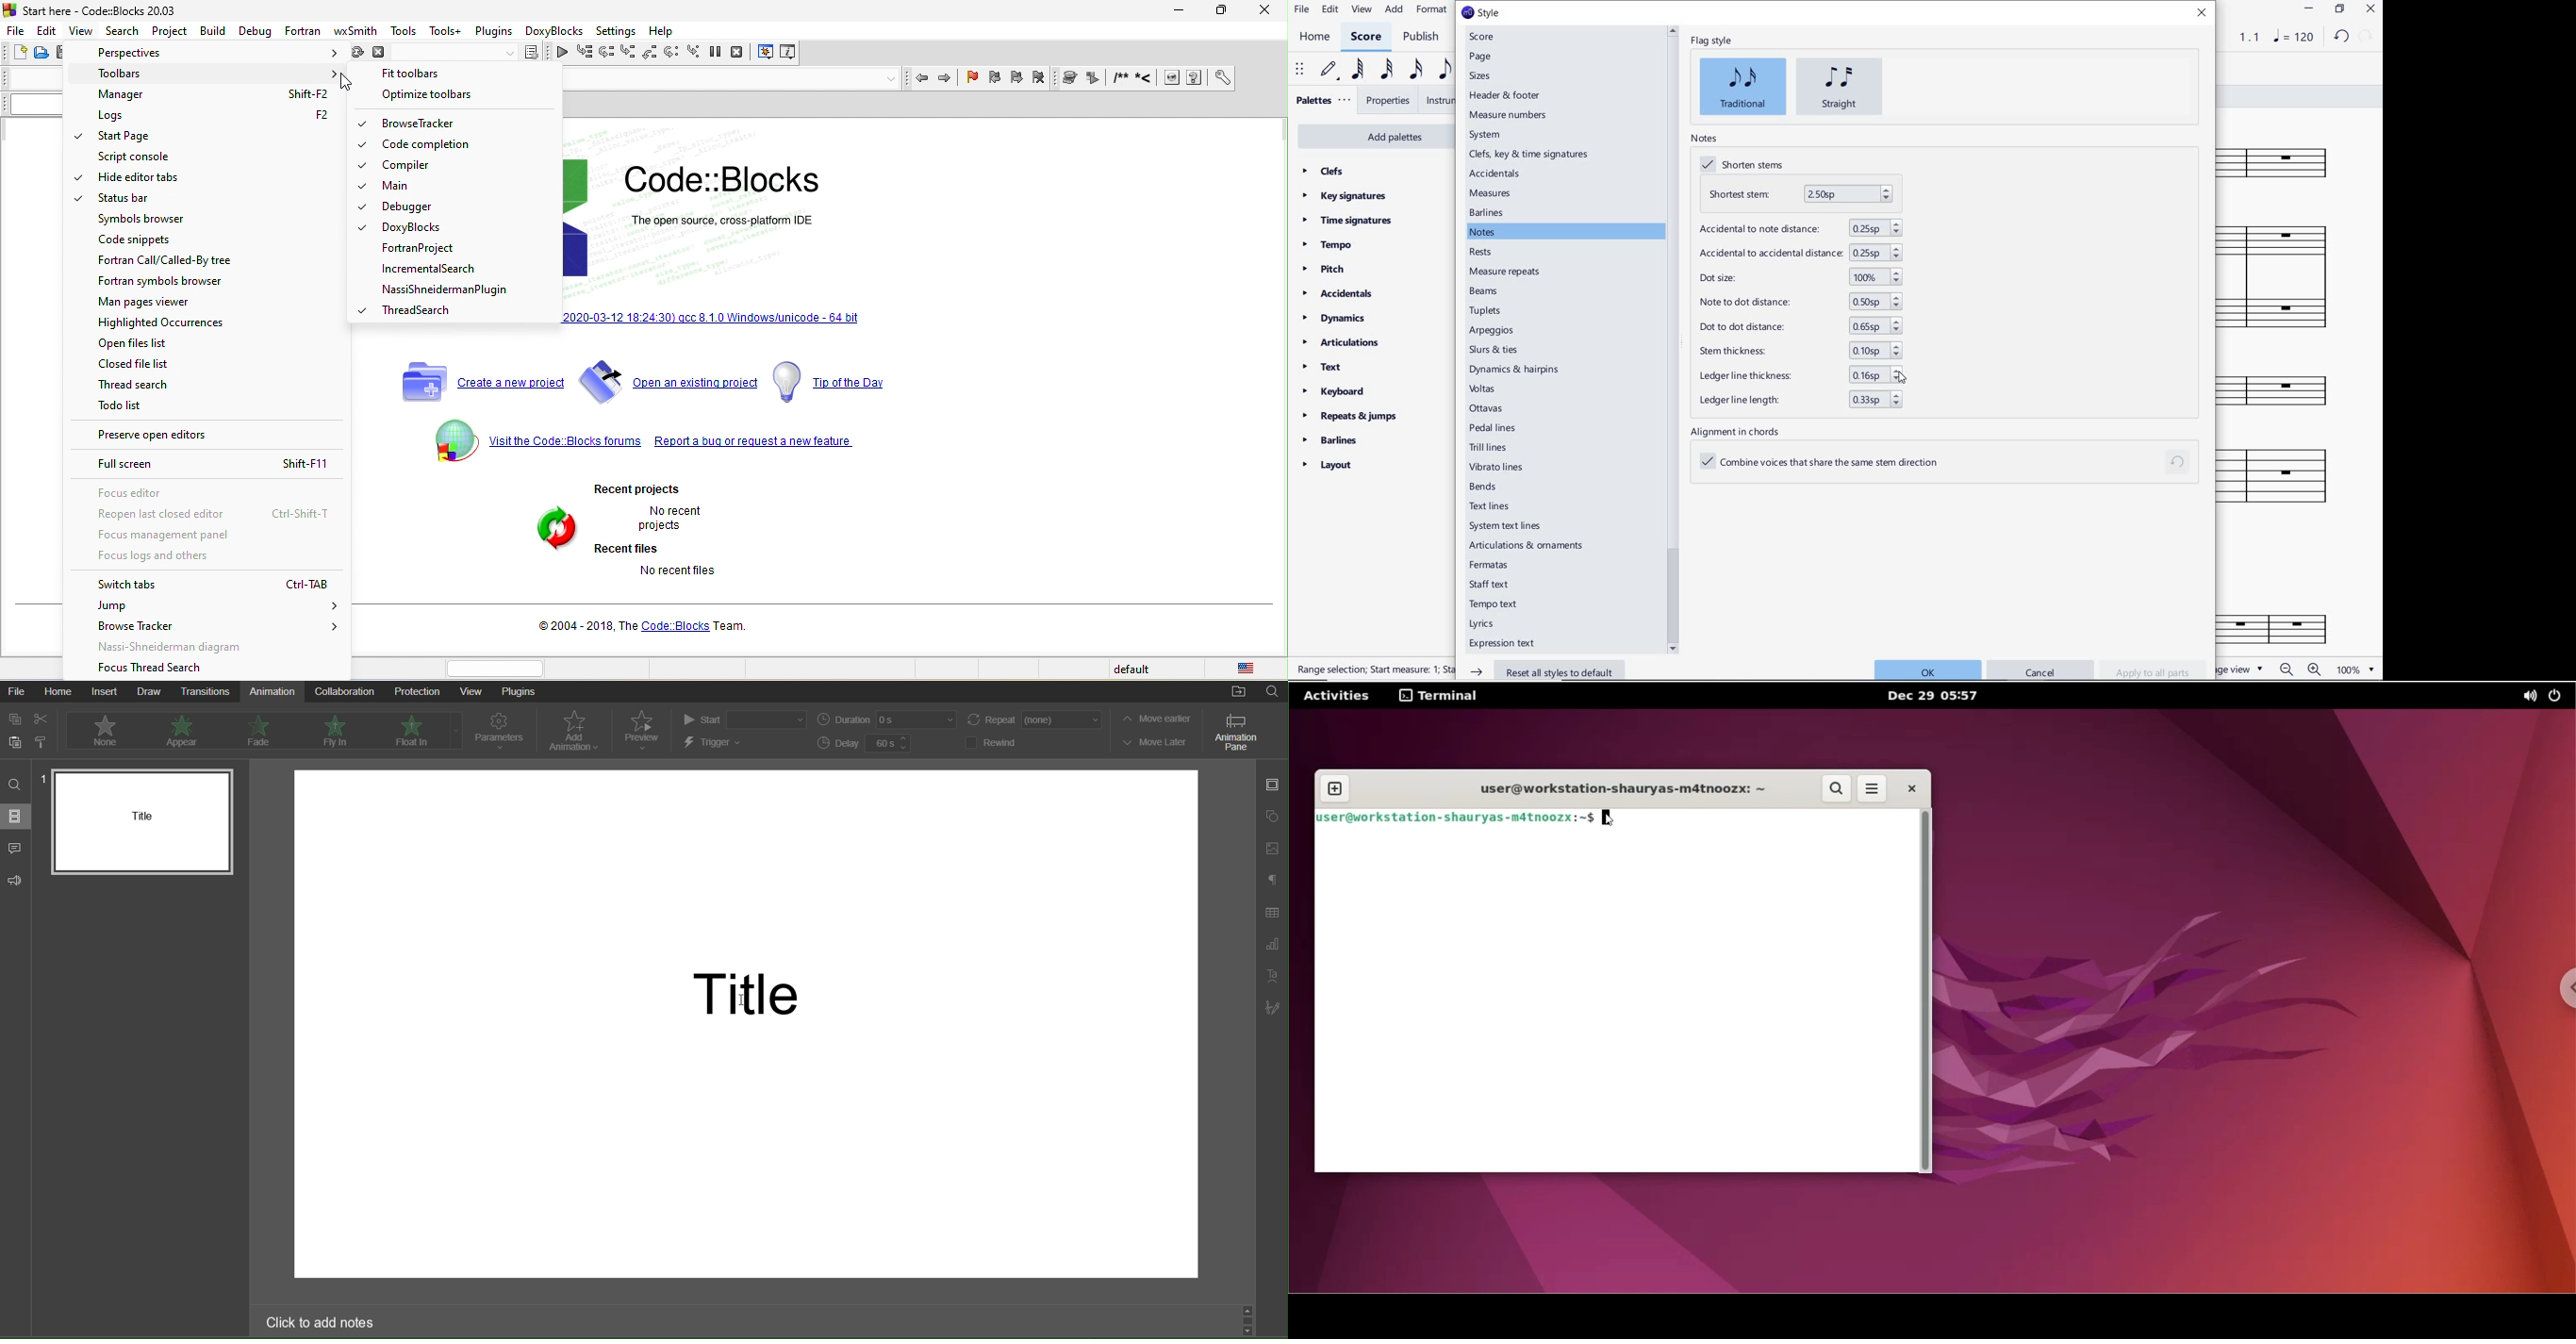  Describe the element at coordinates (740, 991) in the screenshot. I see `Title` at that location.